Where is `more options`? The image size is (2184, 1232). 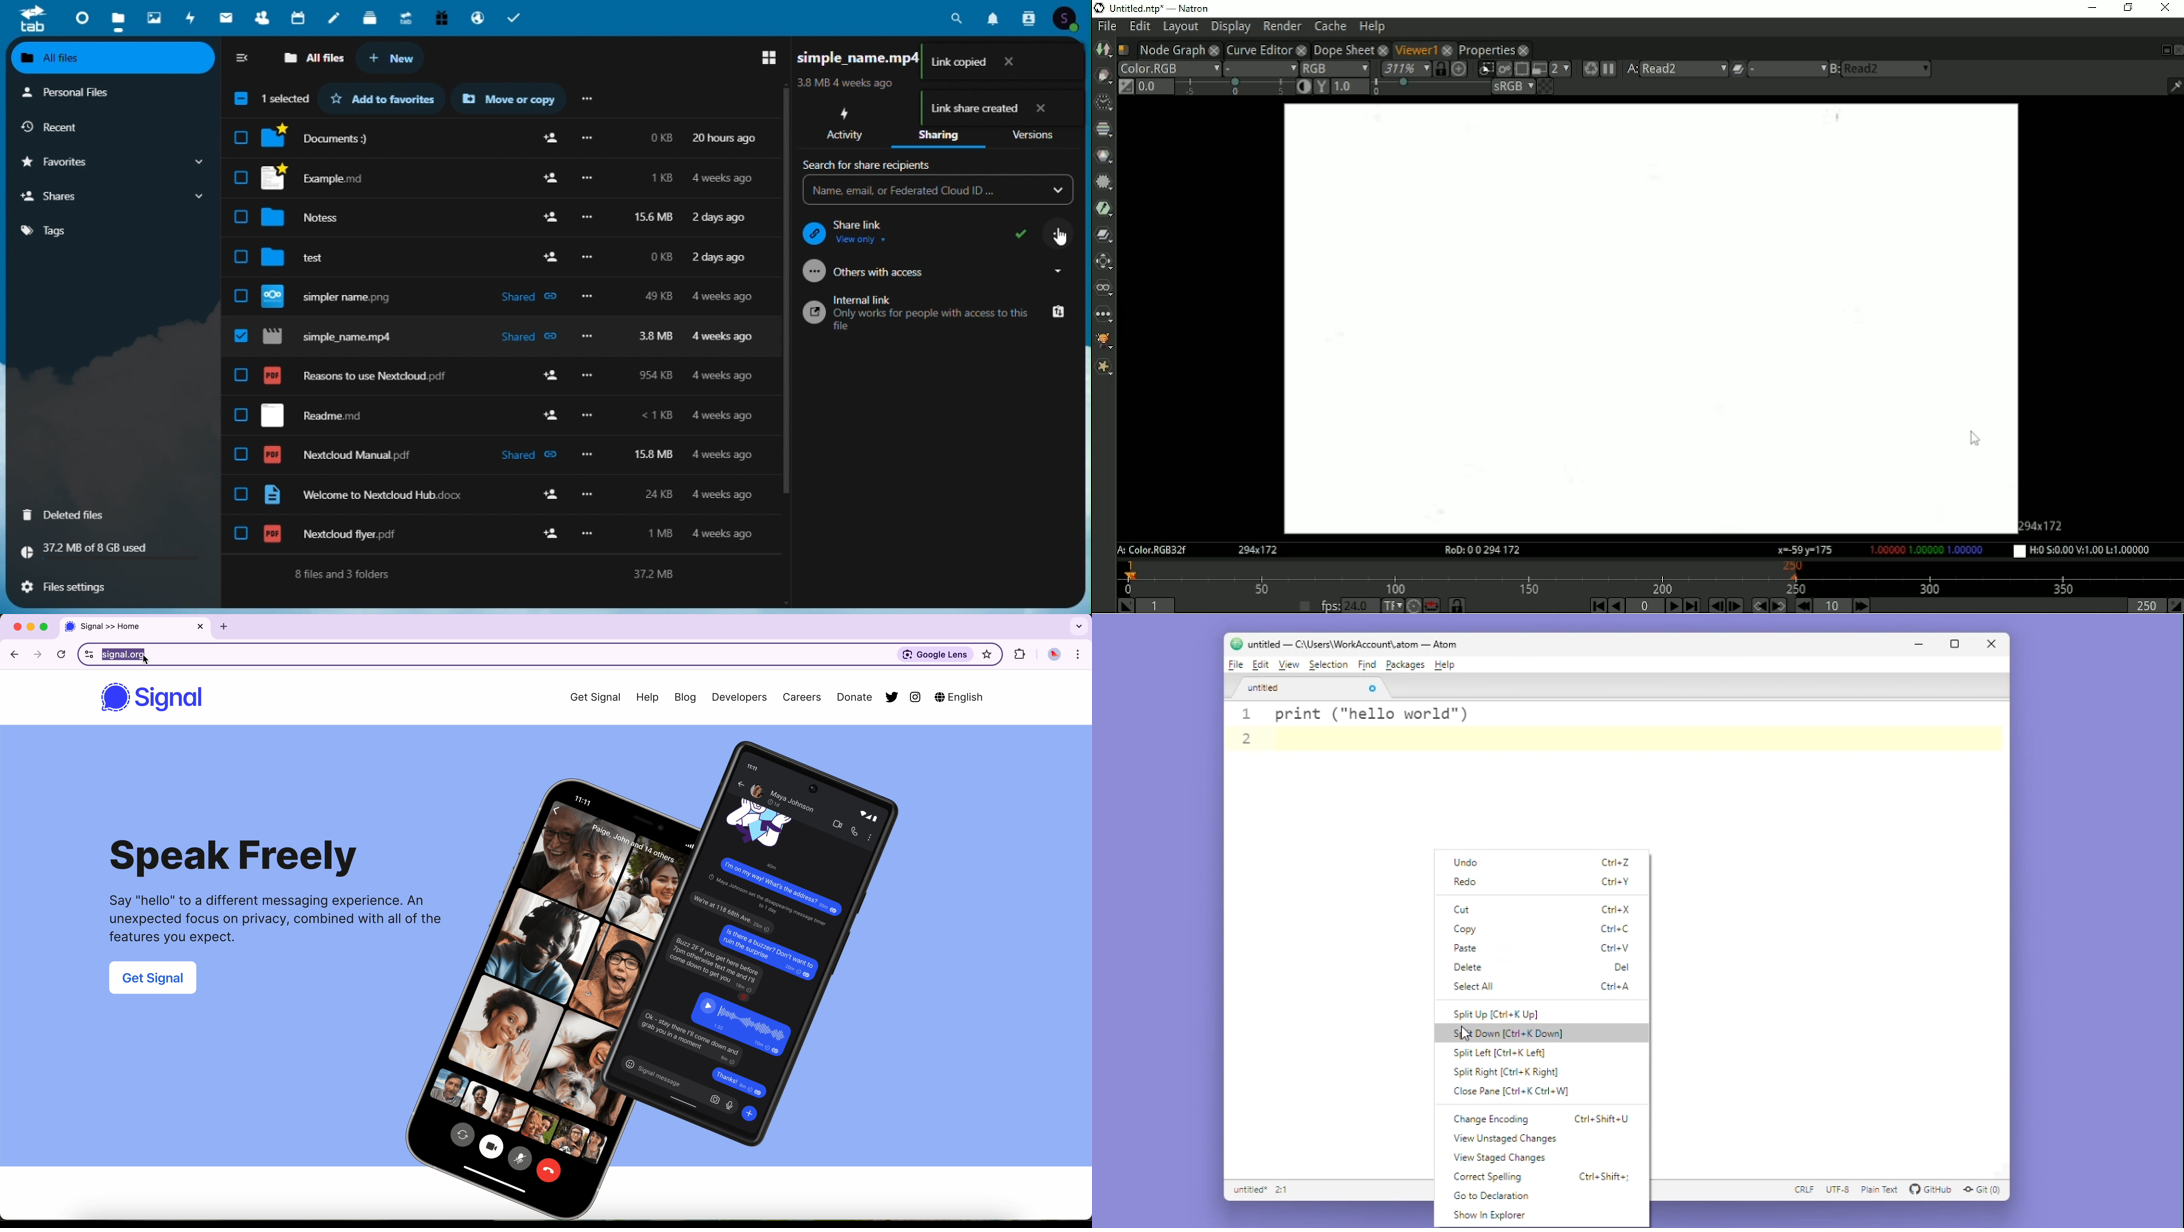 more options is located at coordinates (586, 100).